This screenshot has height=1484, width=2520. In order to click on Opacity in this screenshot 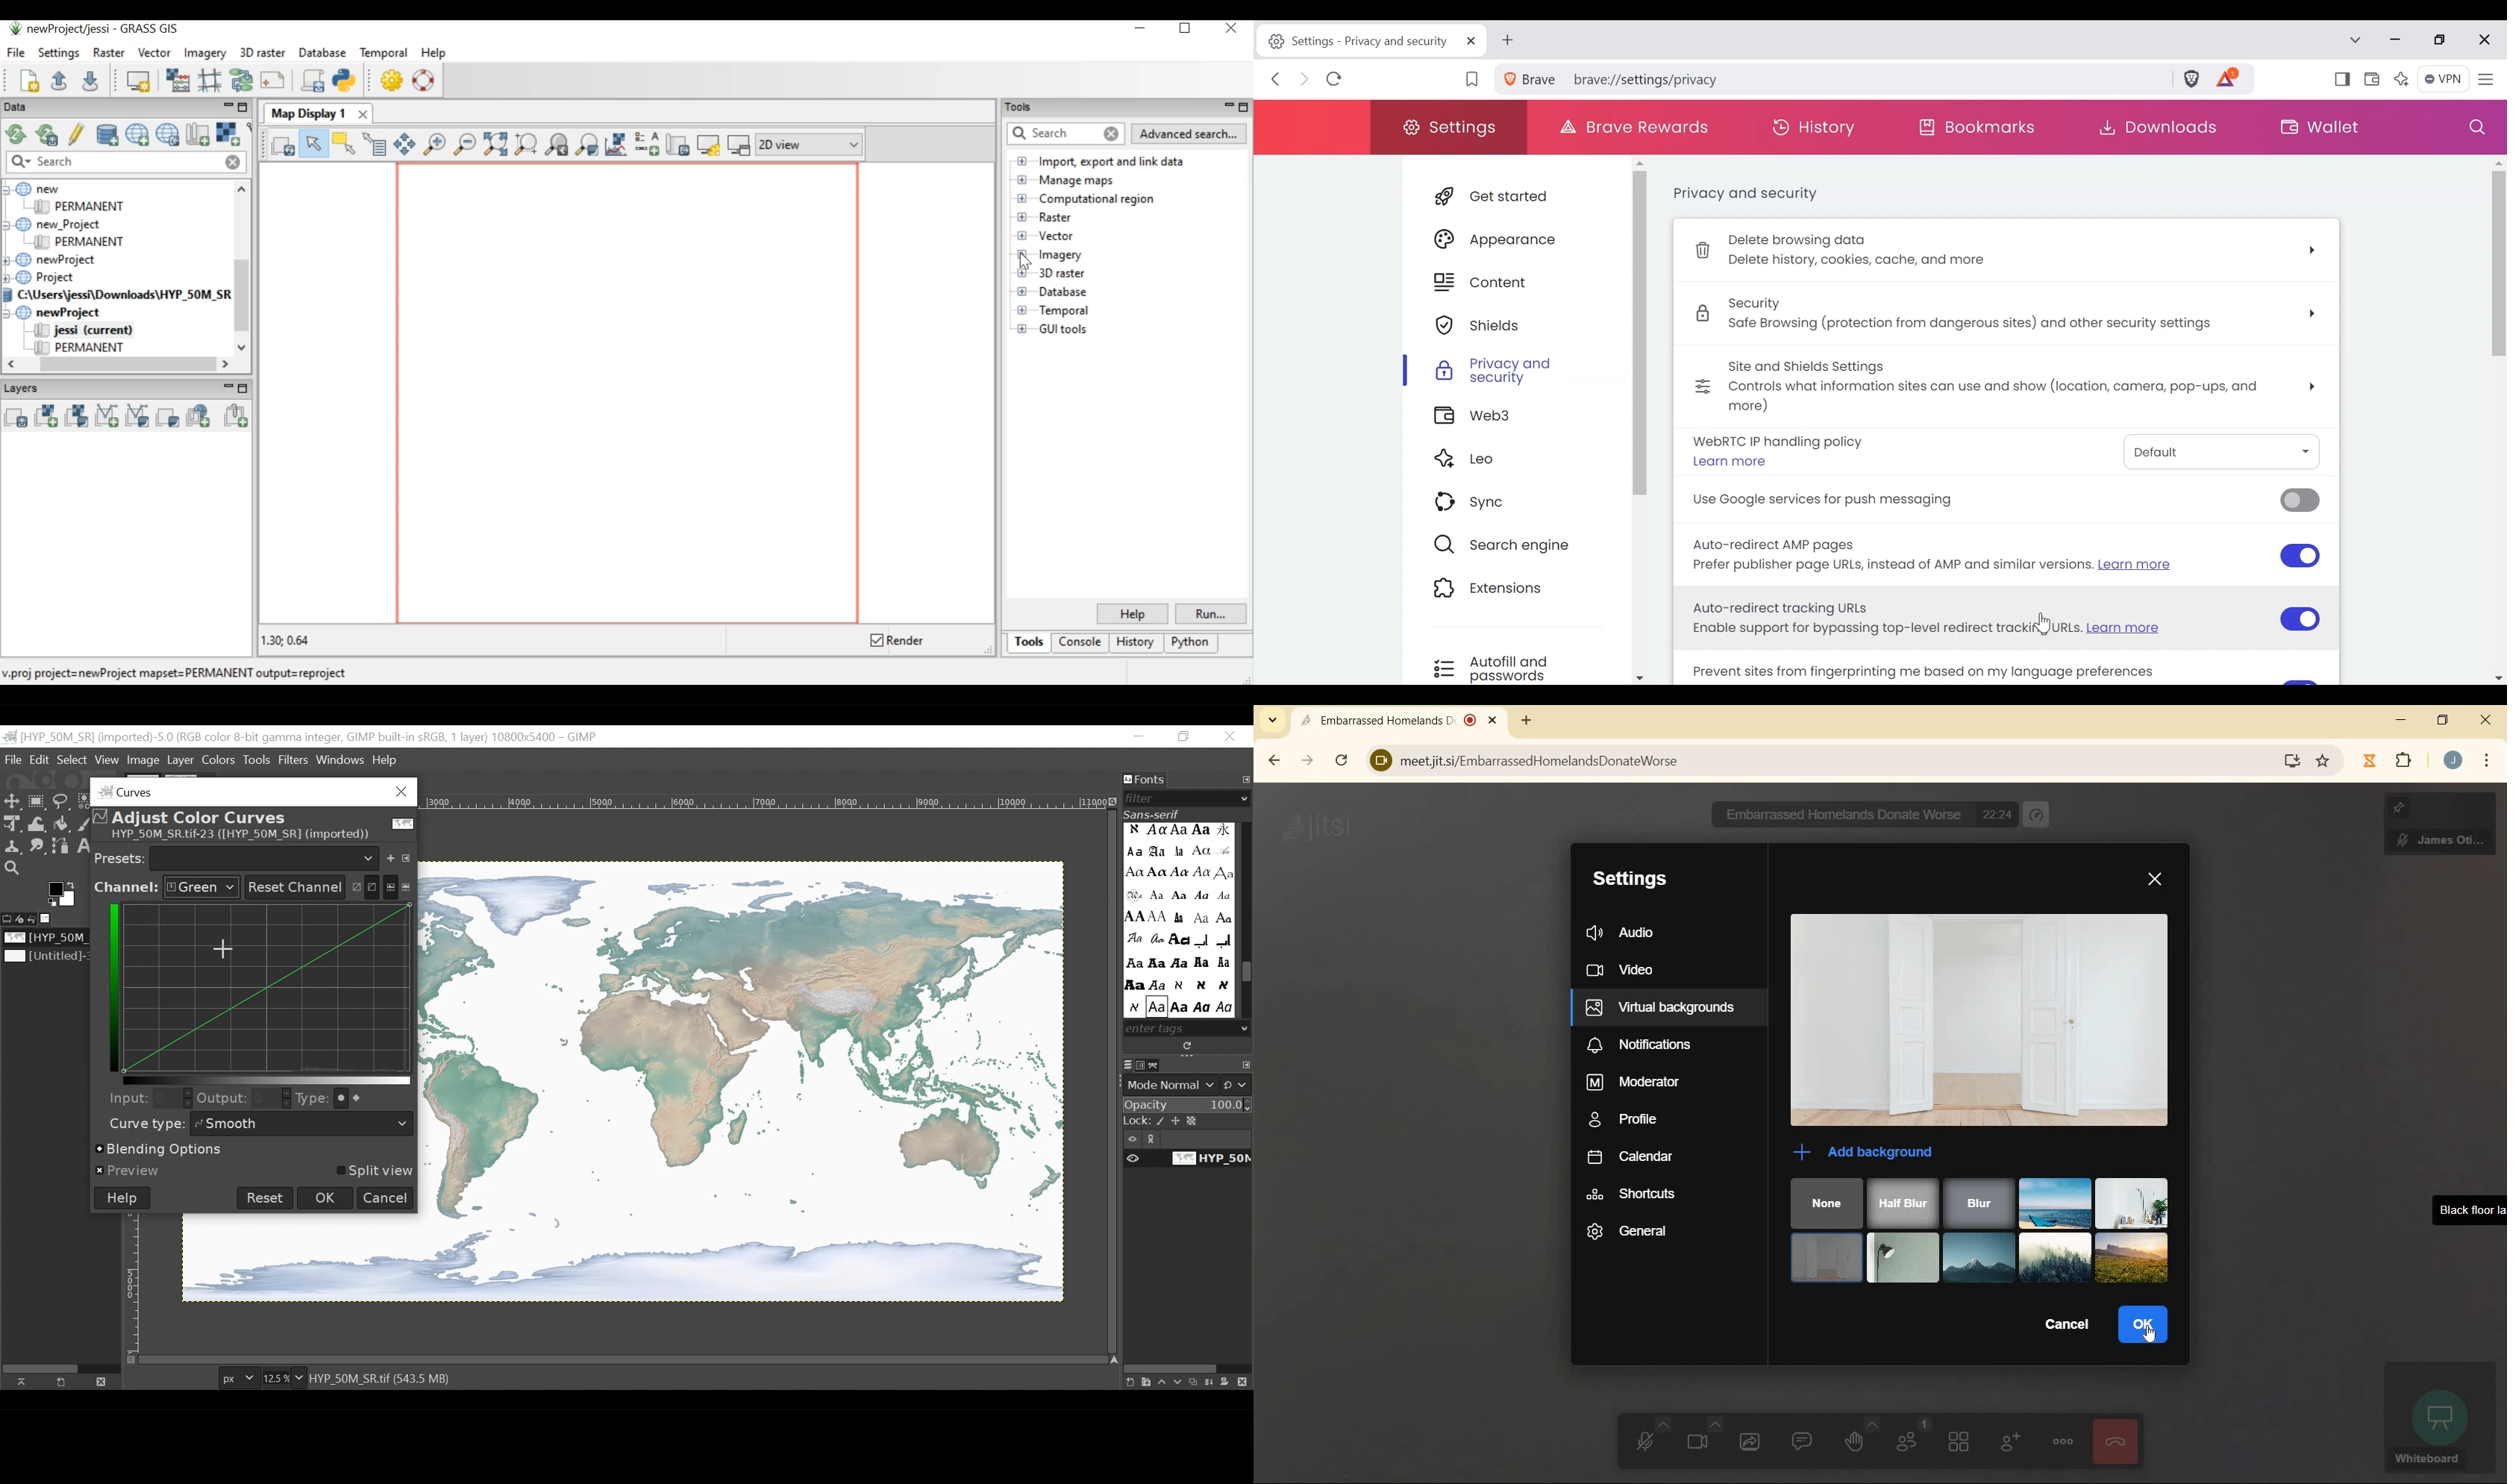, I will do `click(1188, 1106)`.